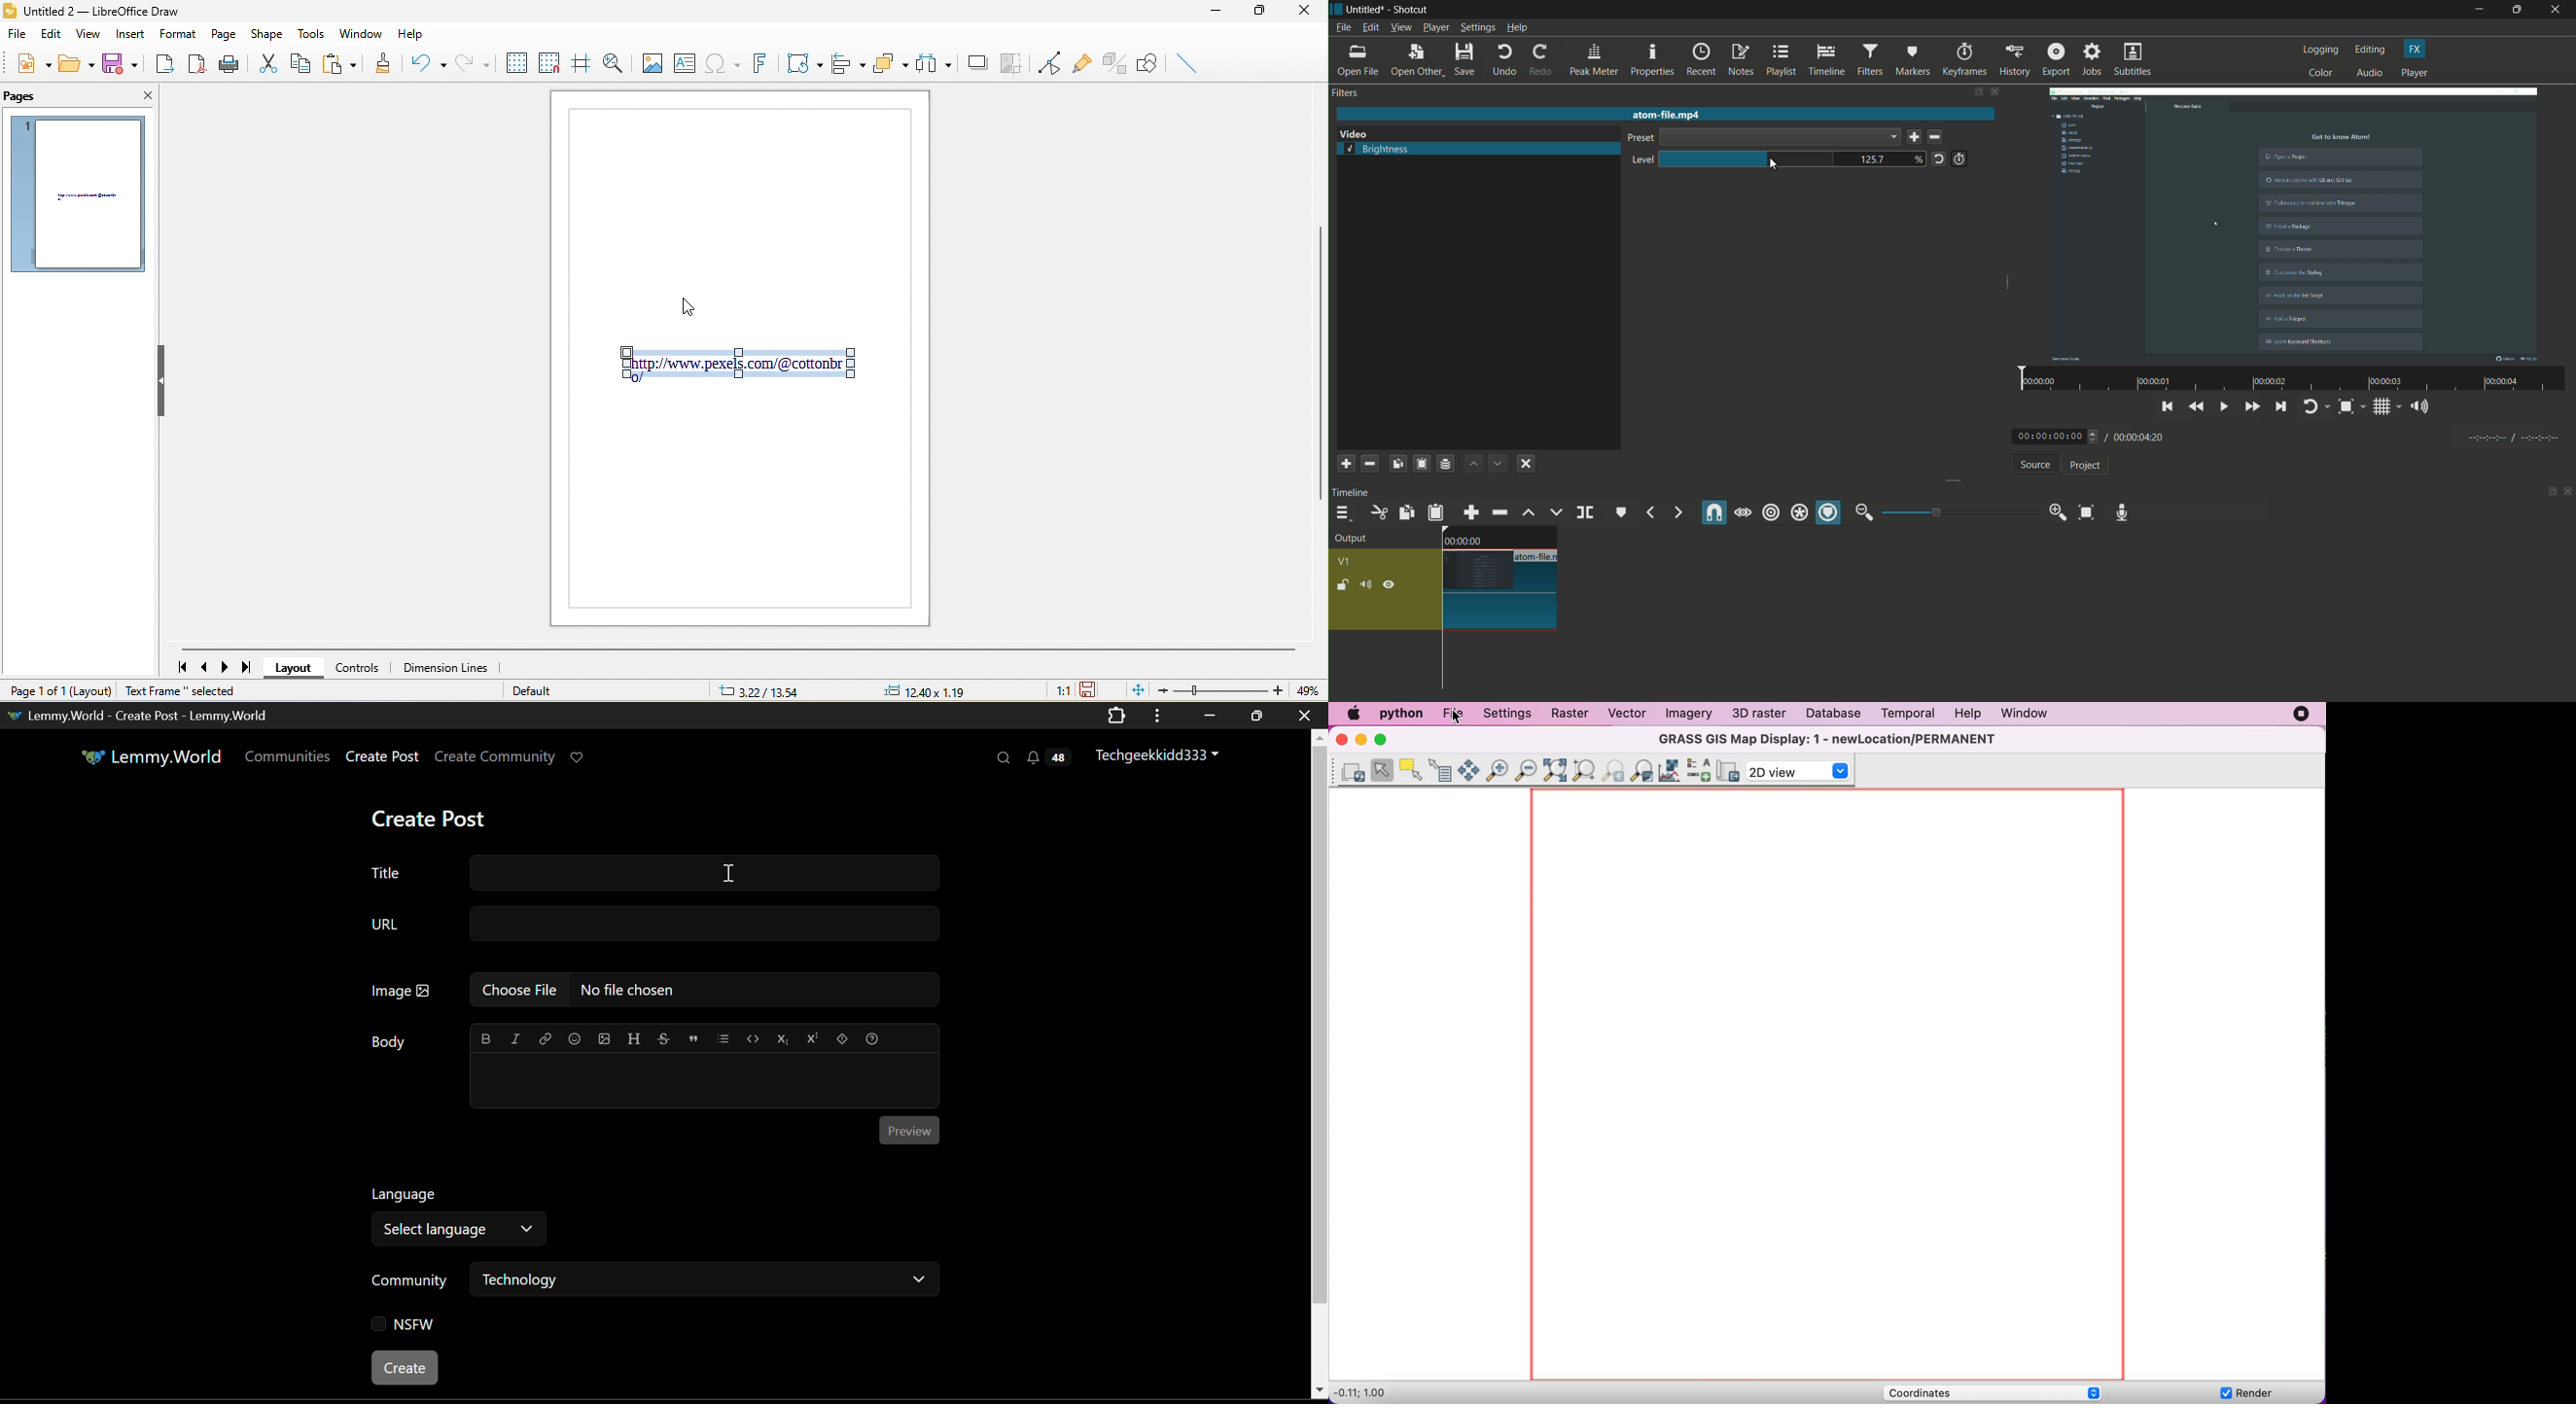 The height and width of the screenshot is (1428, 2576). I want to click on close, so click(1309, 11).